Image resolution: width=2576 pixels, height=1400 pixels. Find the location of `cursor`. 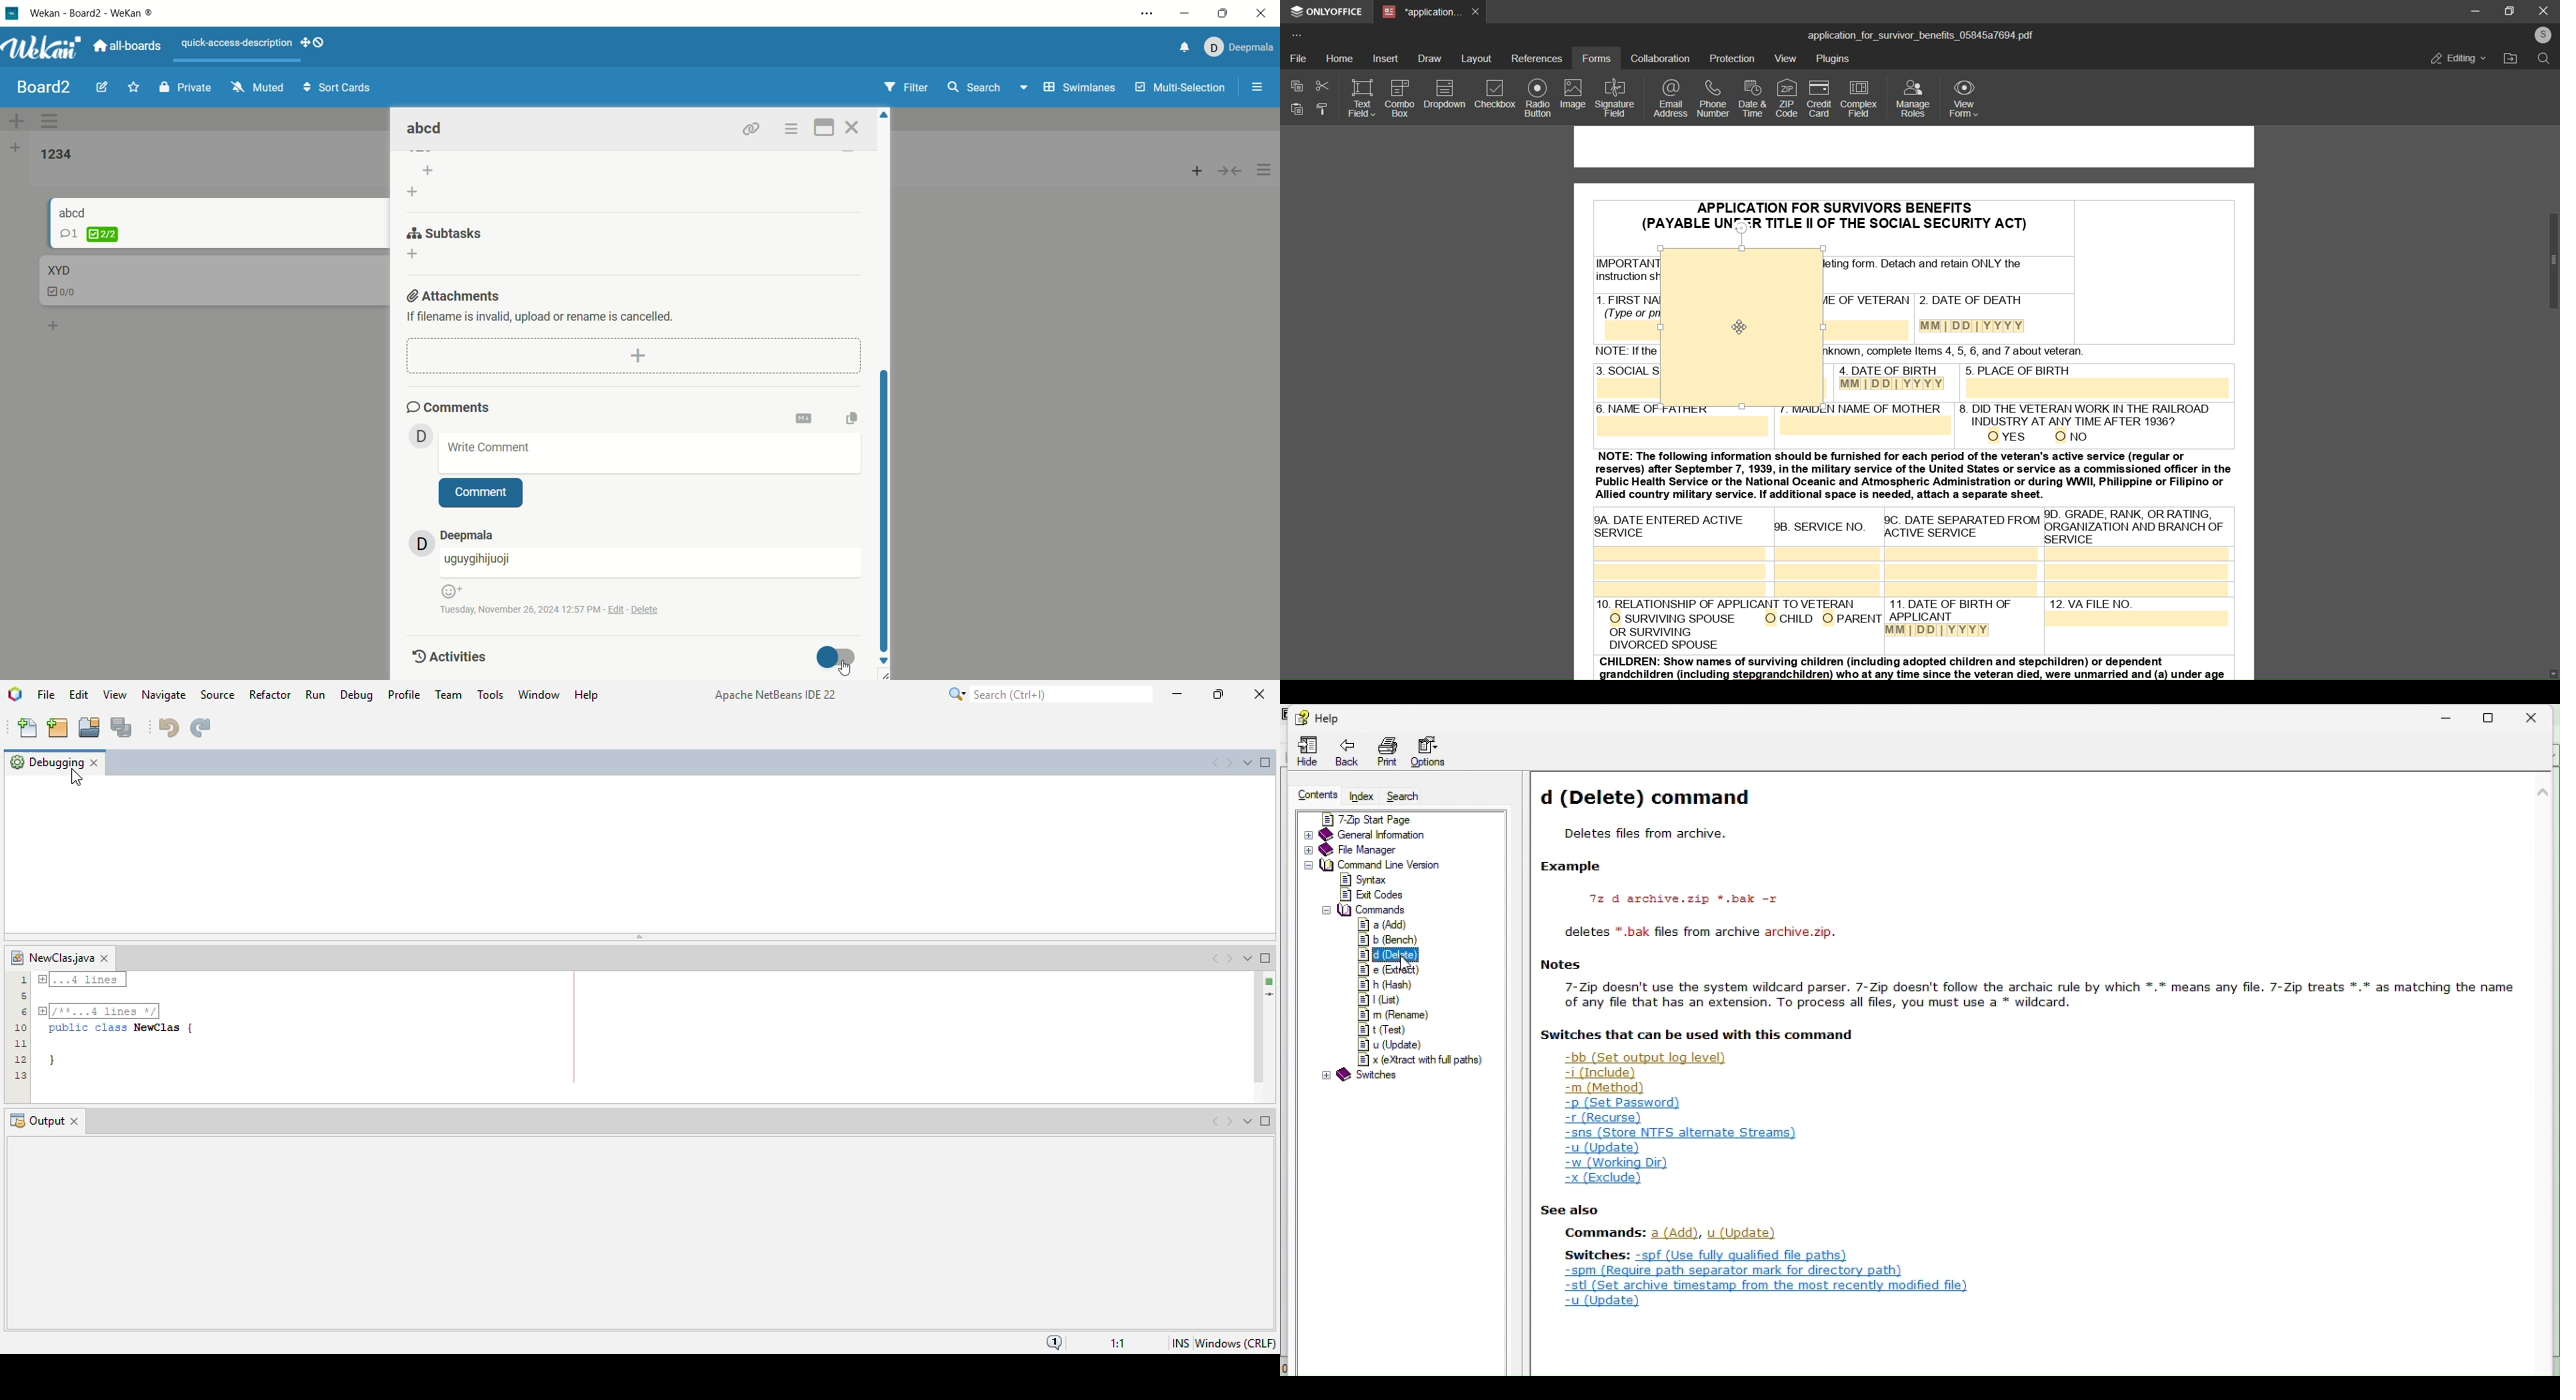

cursor is located at coordinates (76, 778).